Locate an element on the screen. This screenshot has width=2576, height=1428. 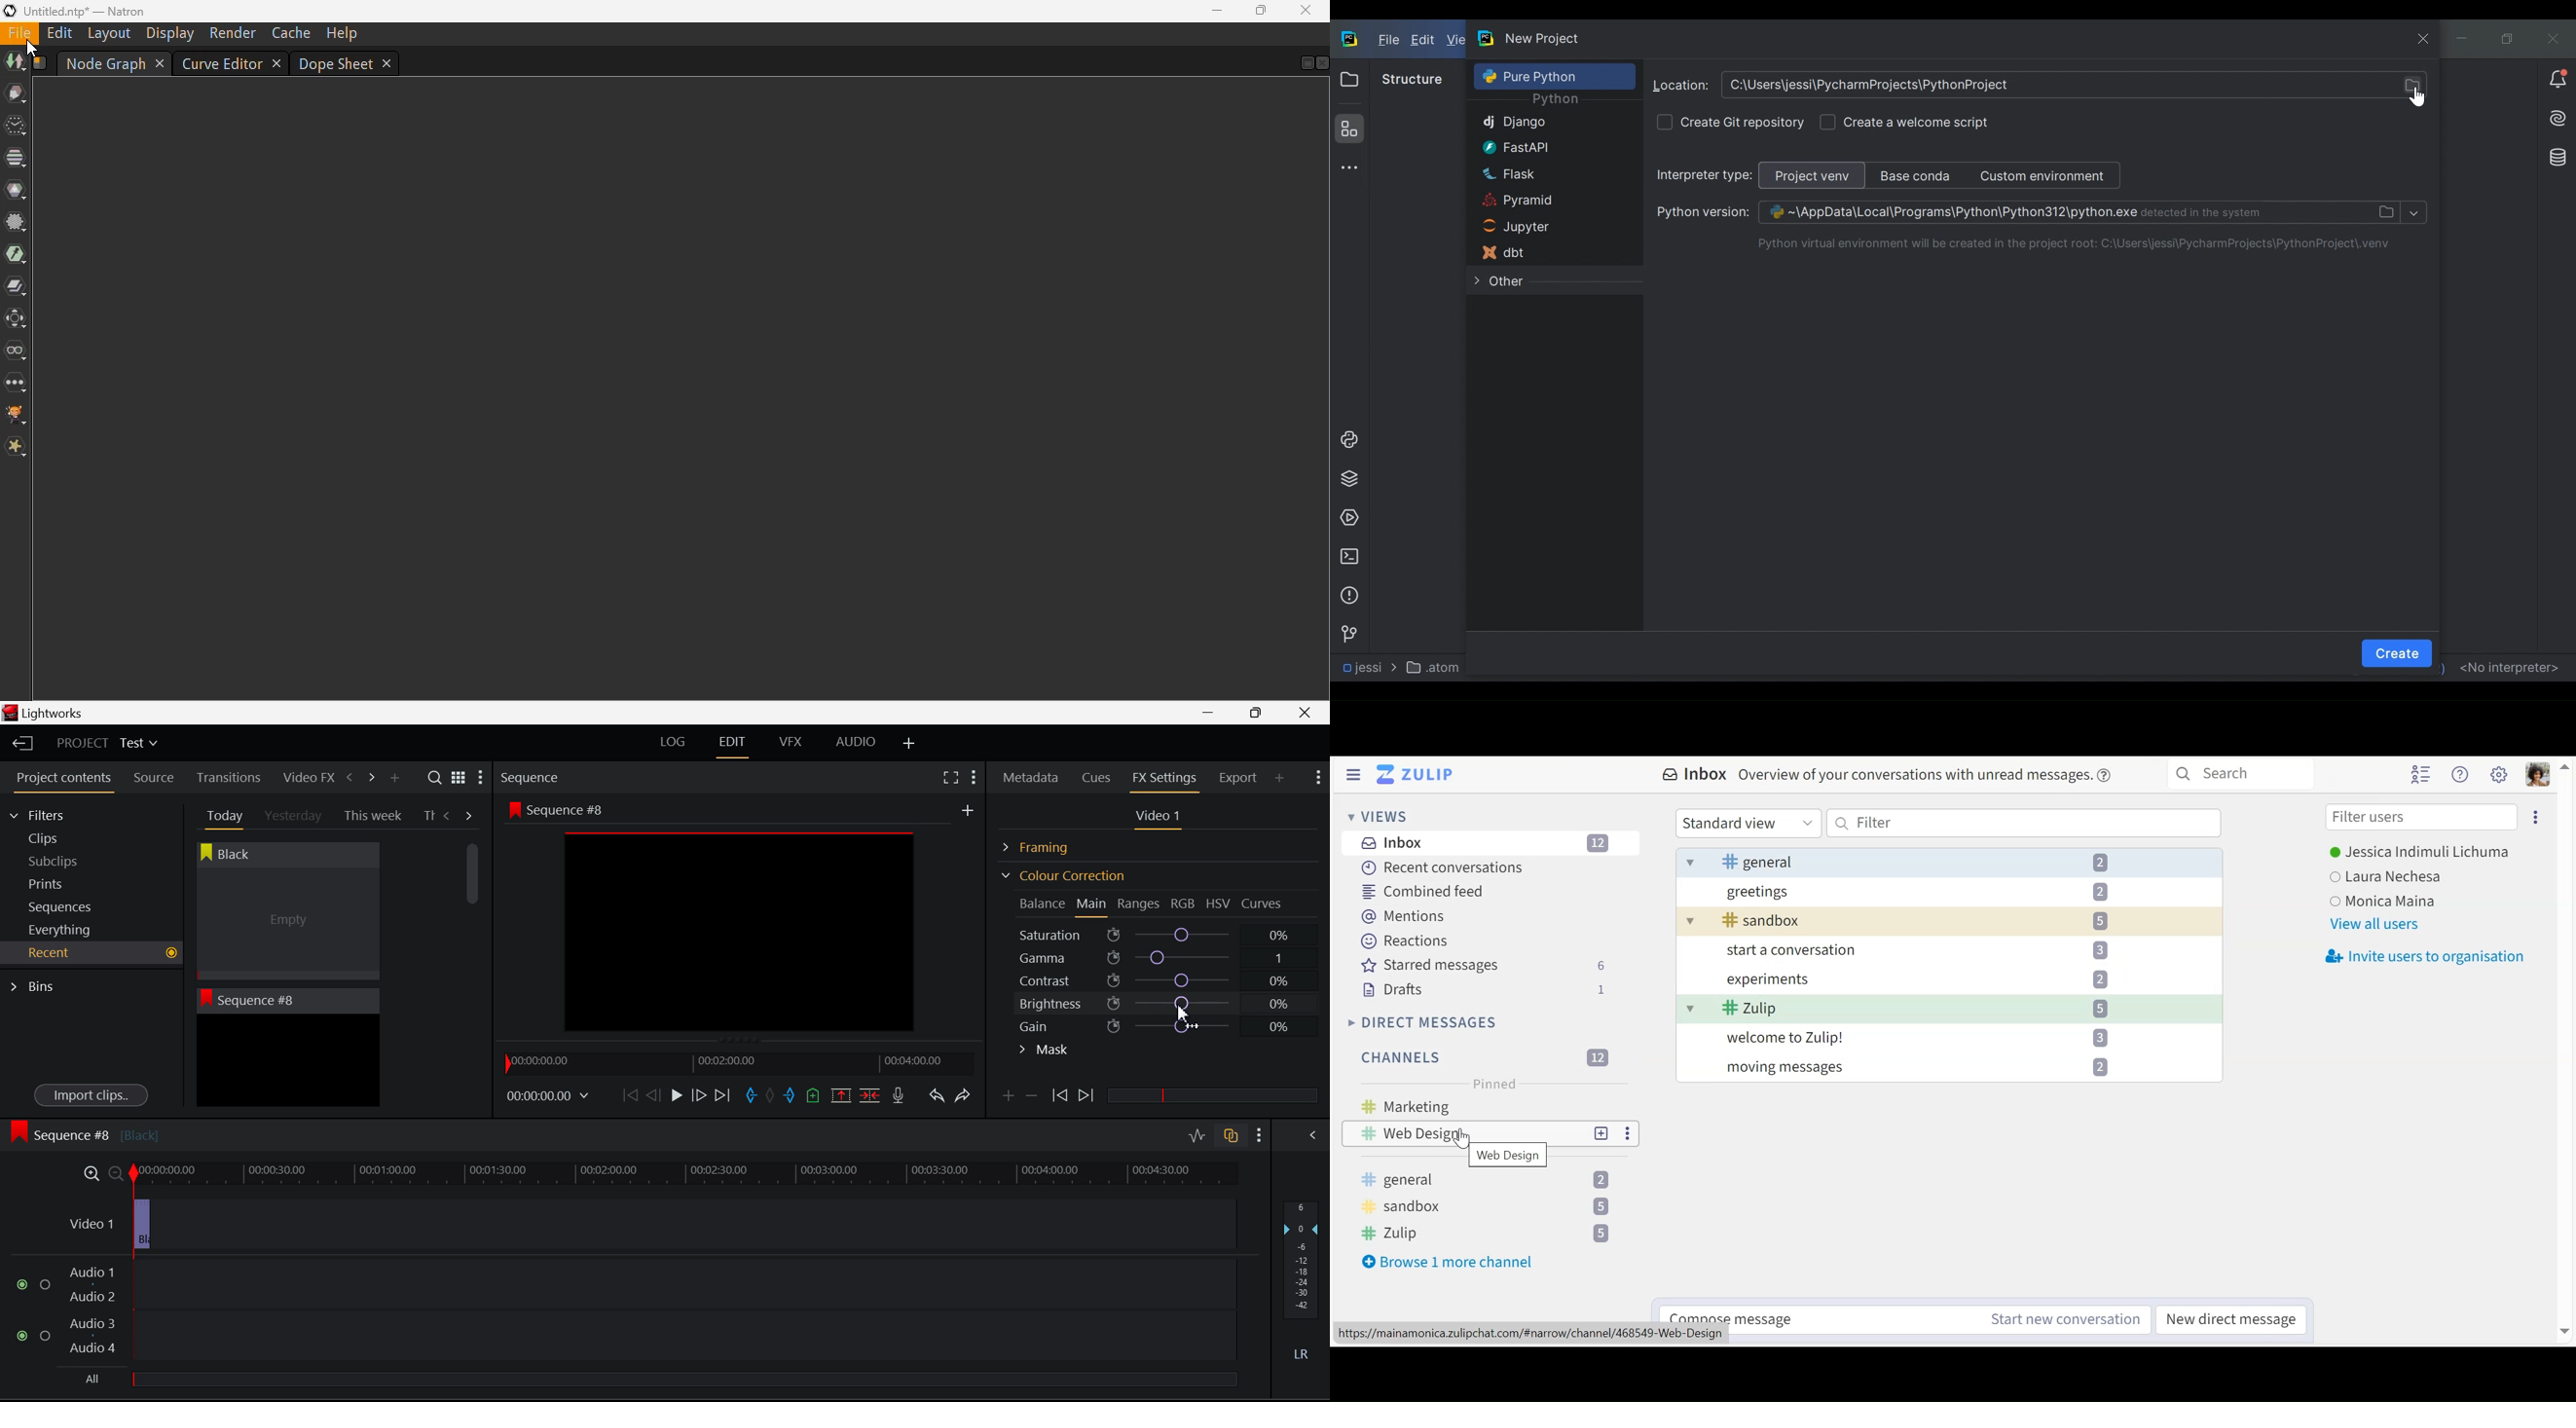
Clips is located at coordinates (68, 838).